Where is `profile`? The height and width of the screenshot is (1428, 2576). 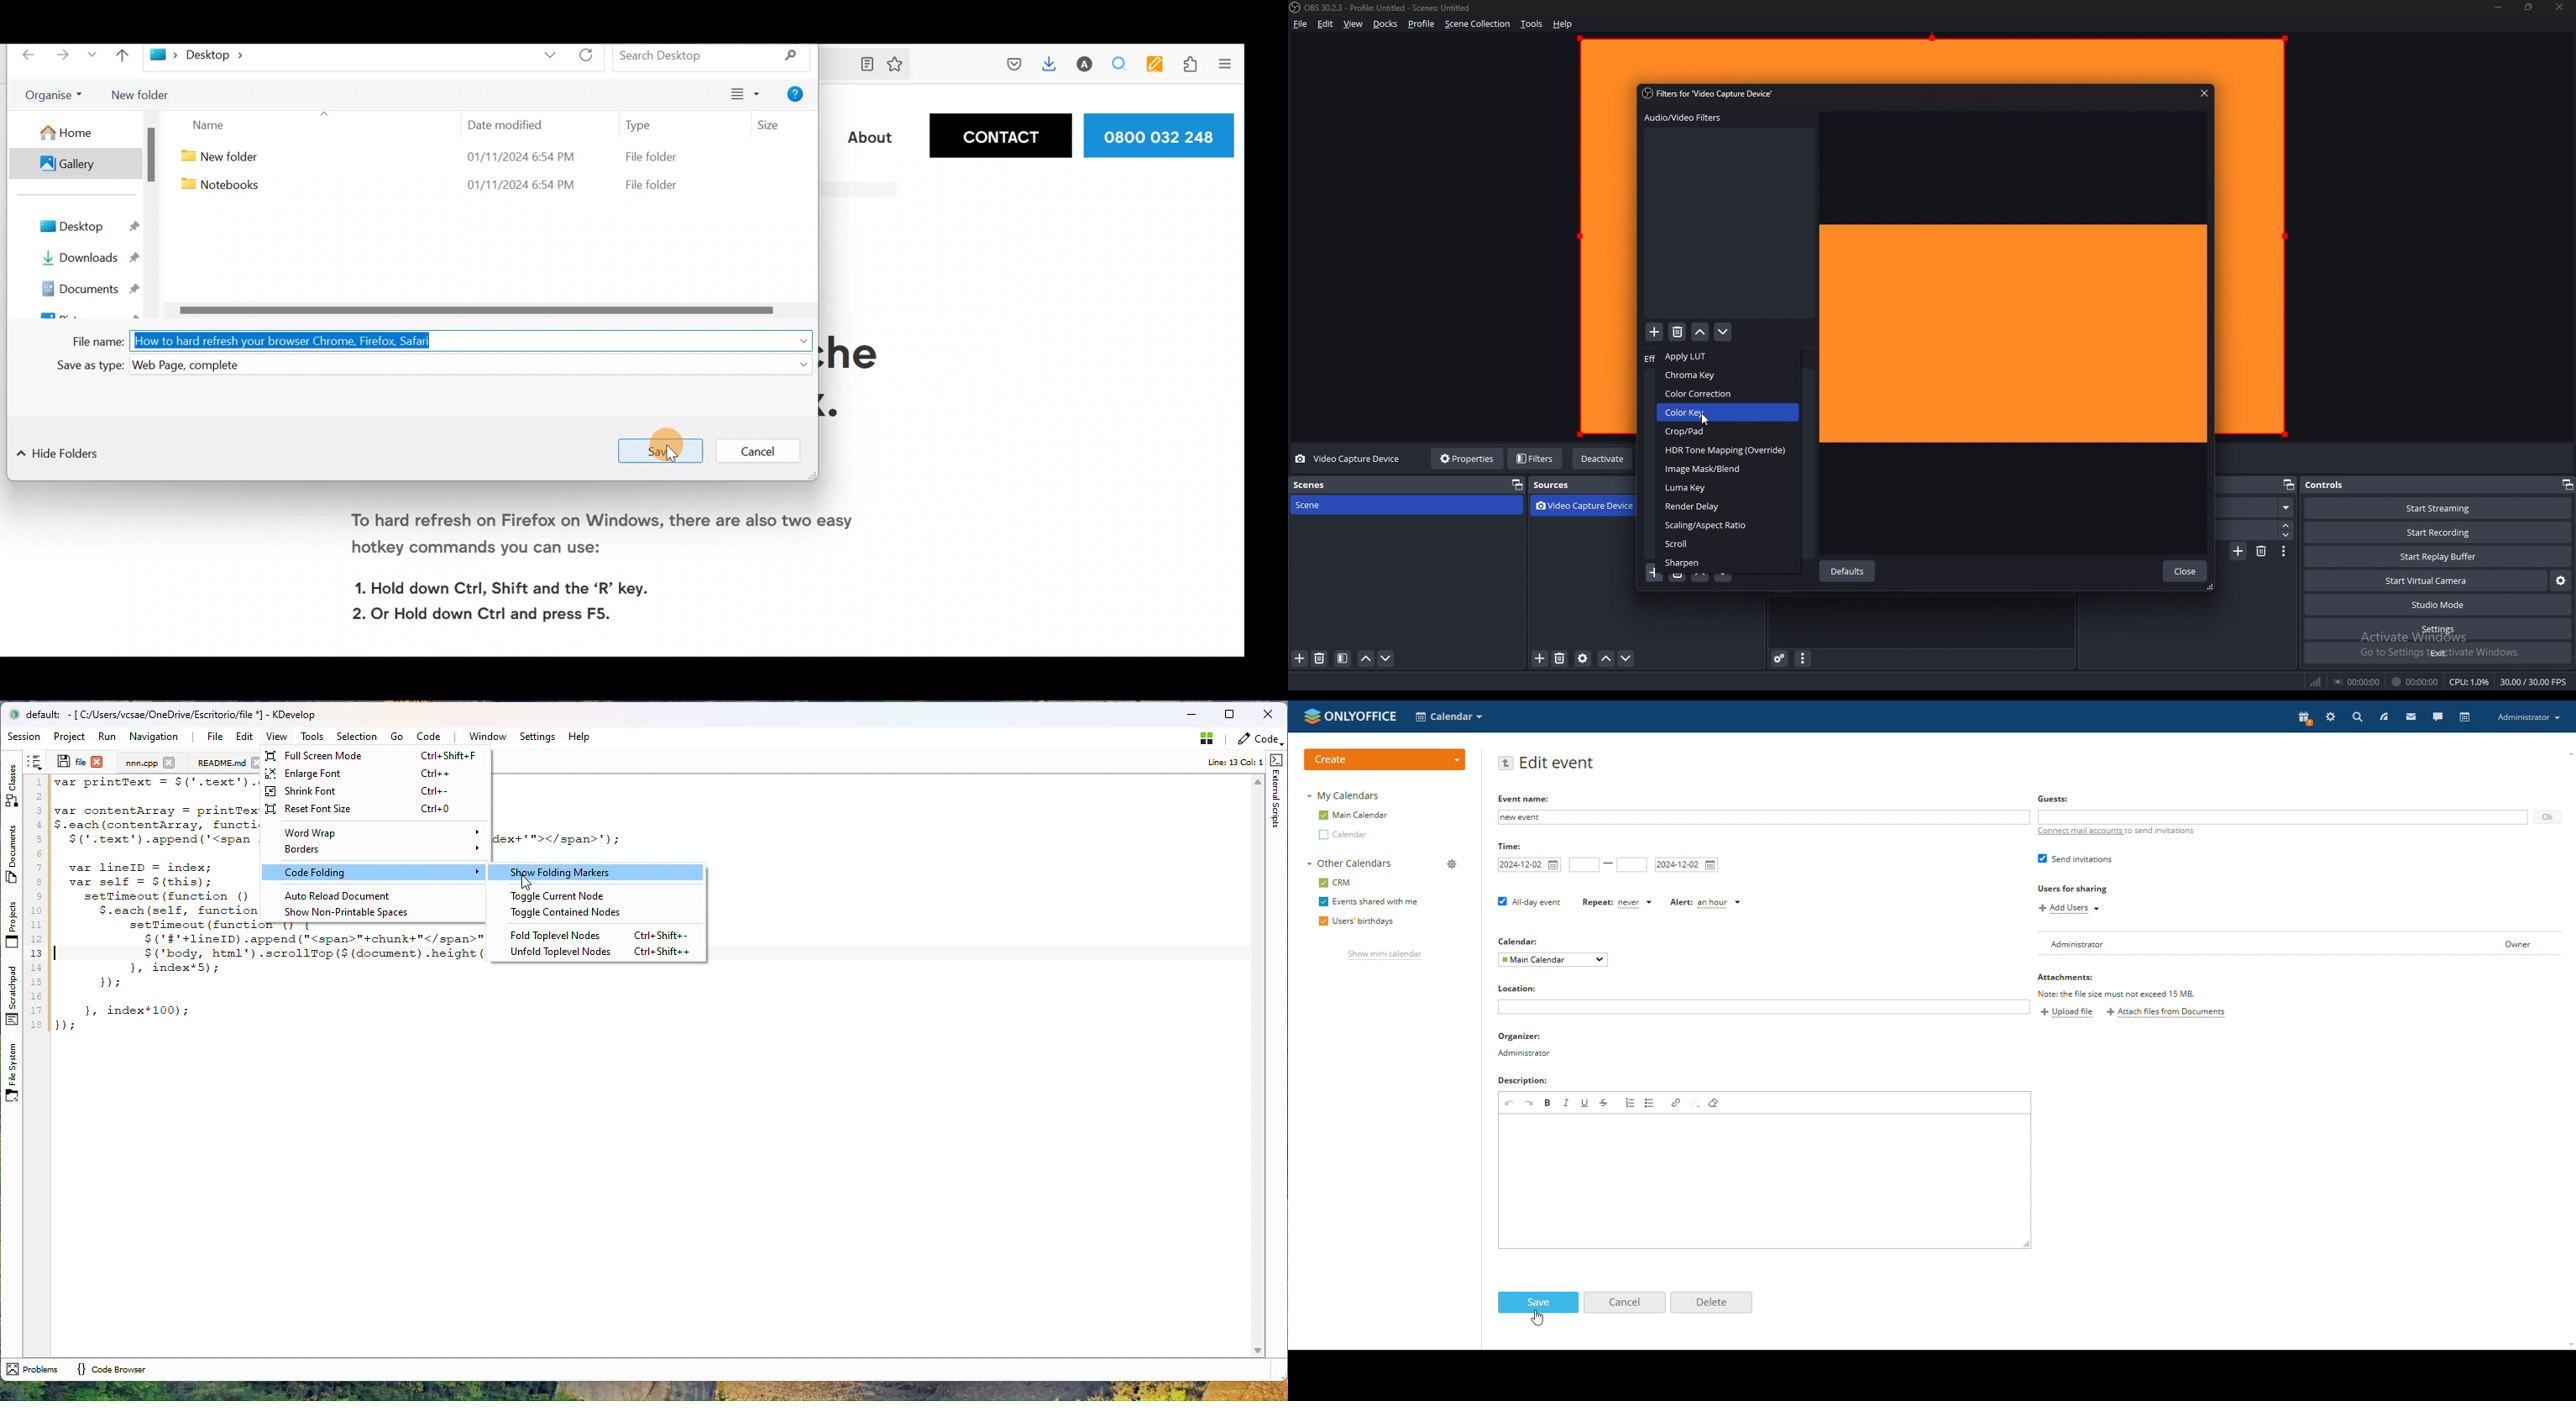 profile is located at coordinates (1421, 24).